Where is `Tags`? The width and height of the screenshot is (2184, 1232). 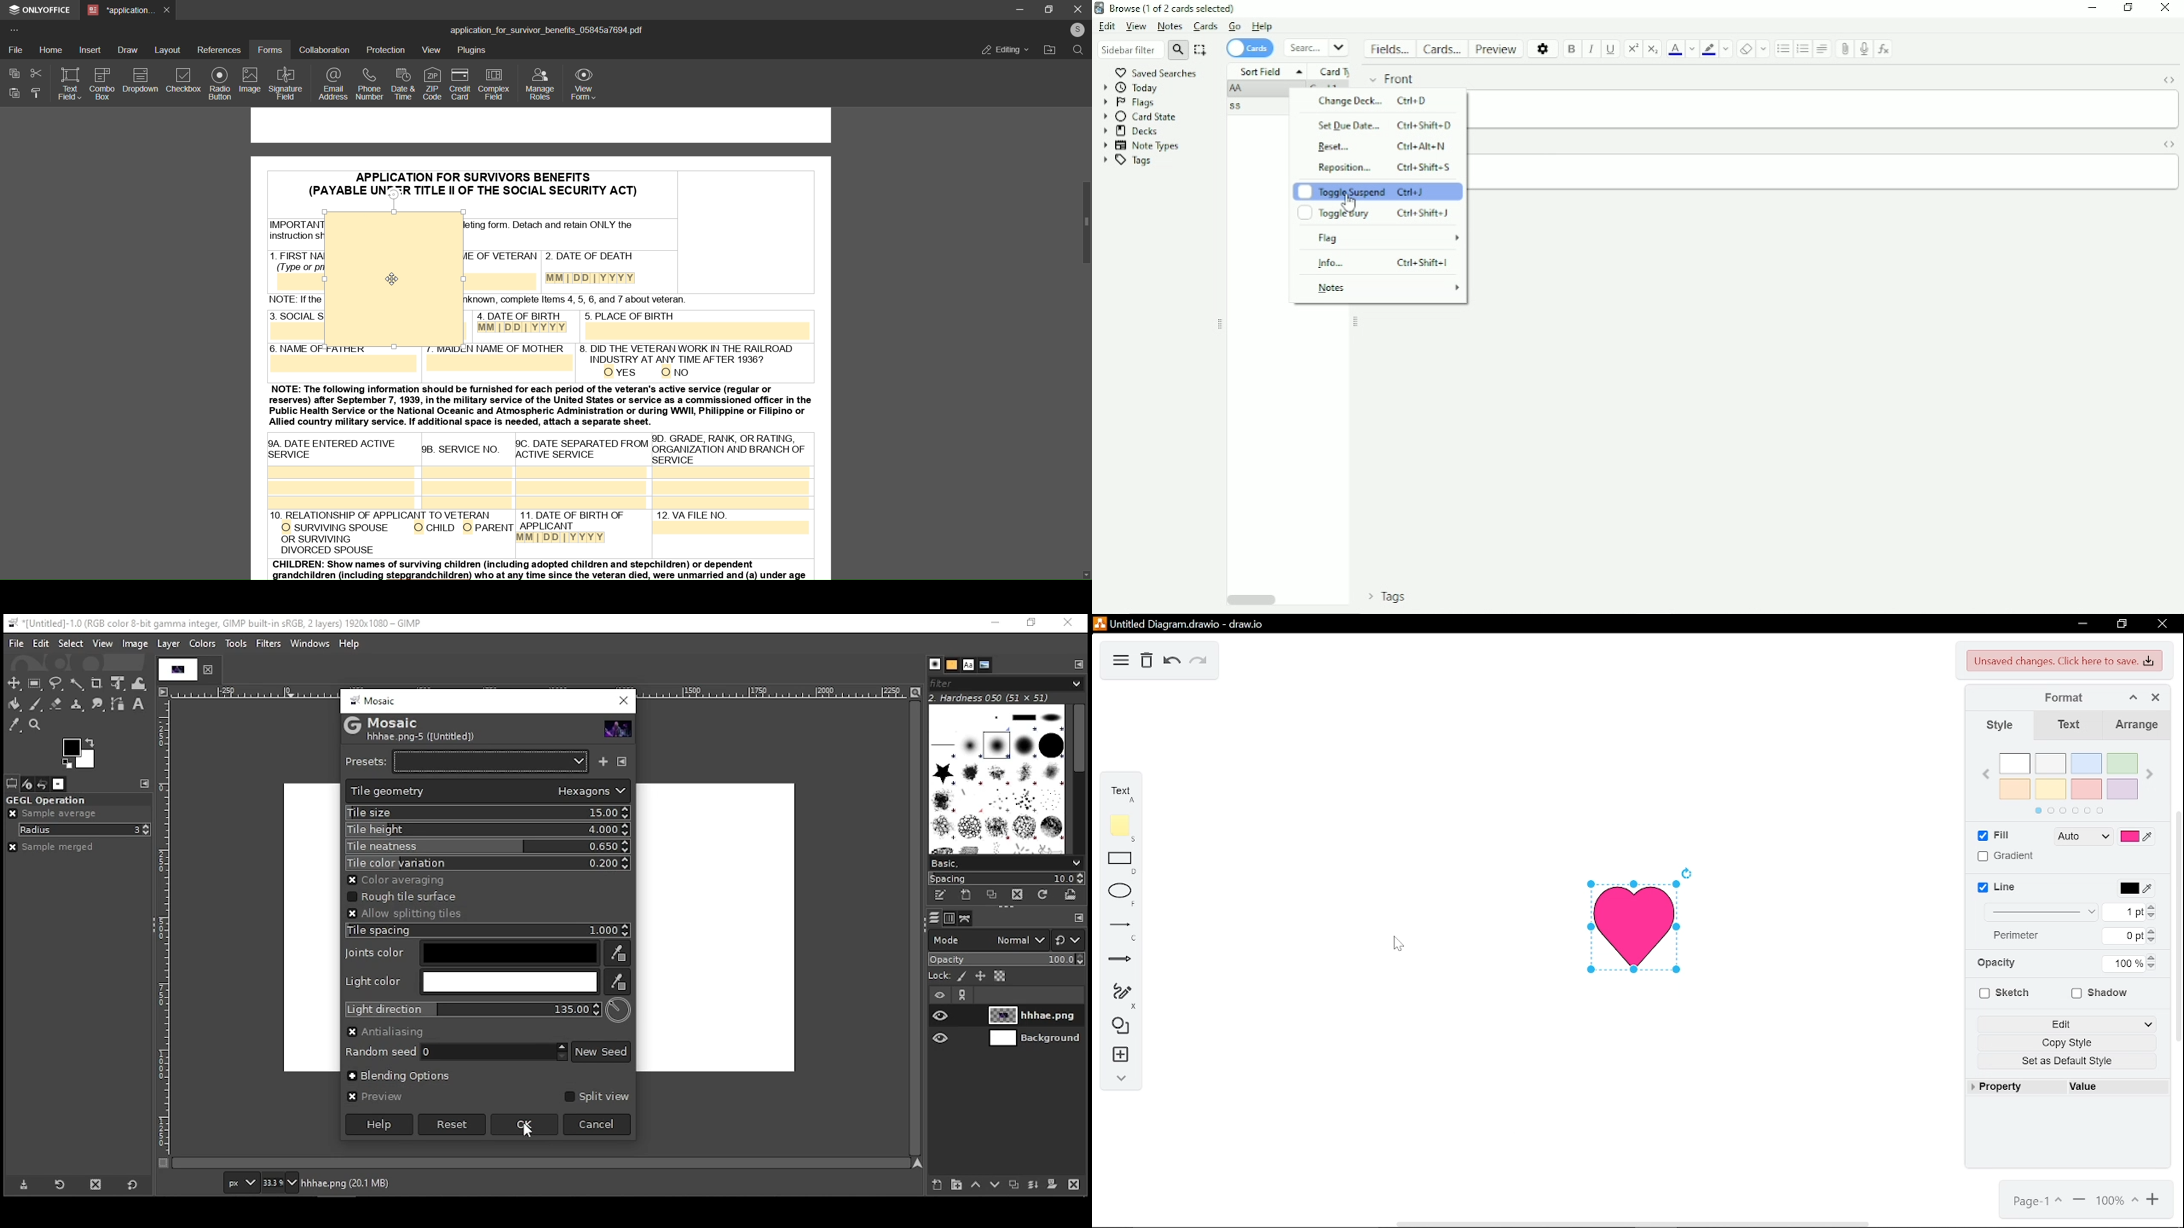 Tags is located at coordinates (1394, 597).